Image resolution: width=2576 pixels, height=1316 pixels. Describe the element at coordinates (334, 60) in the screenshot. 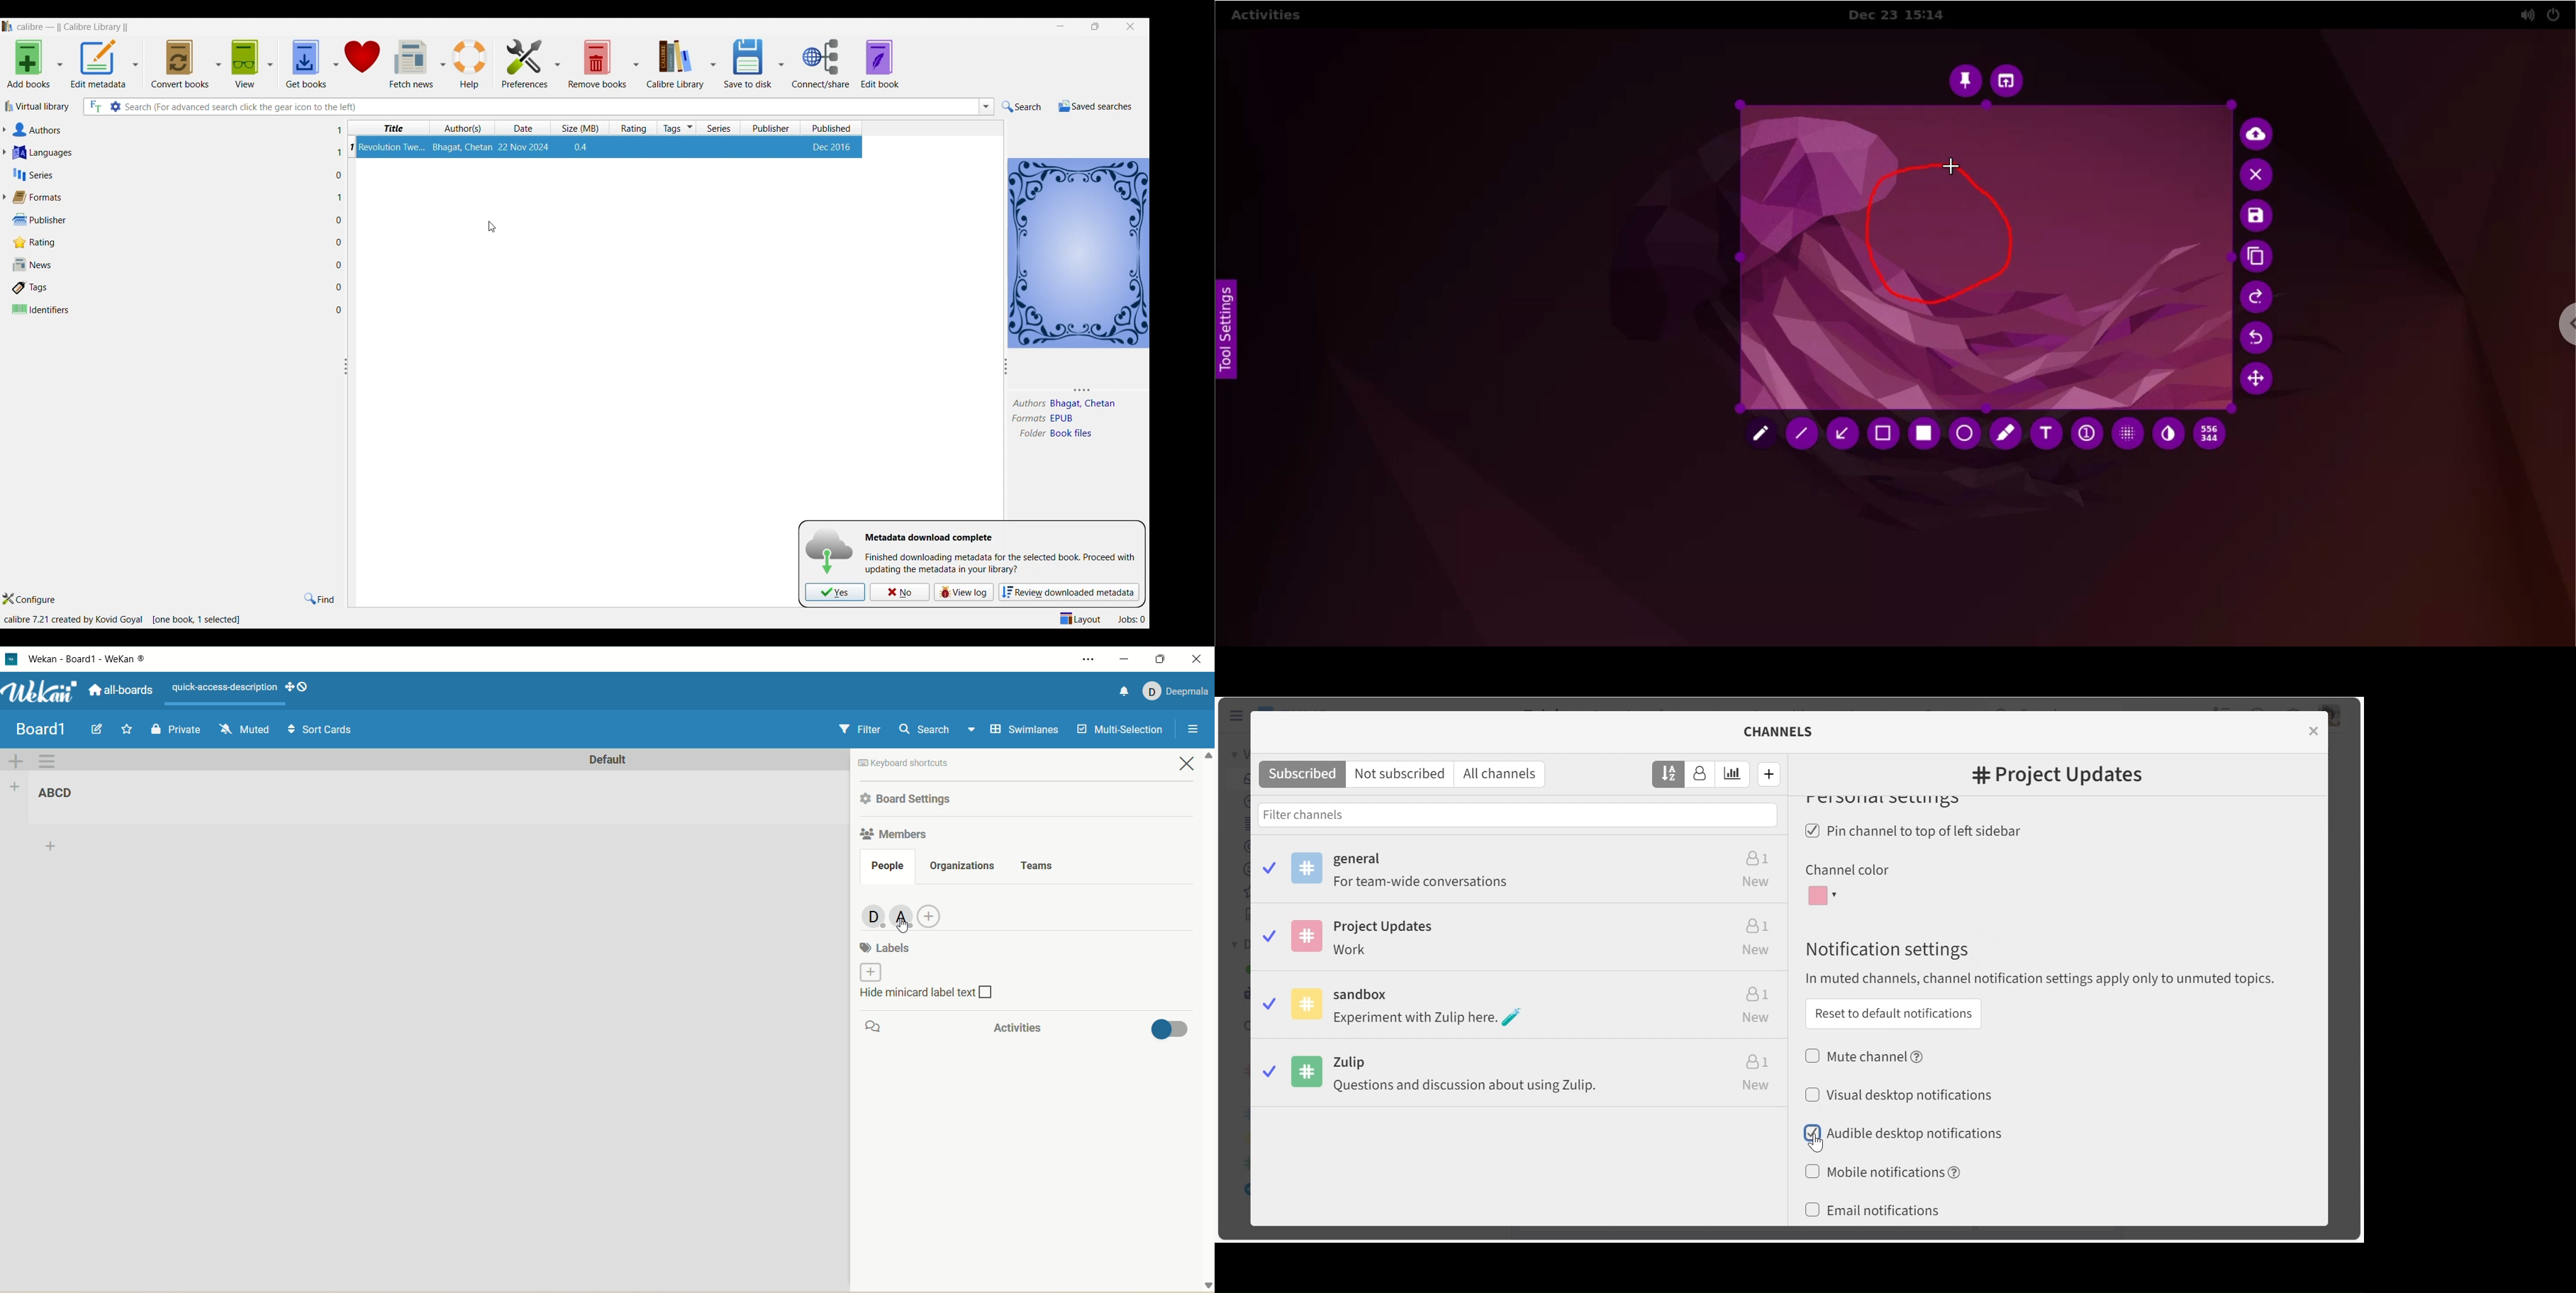

I see `get books options dropdown button` at that location.